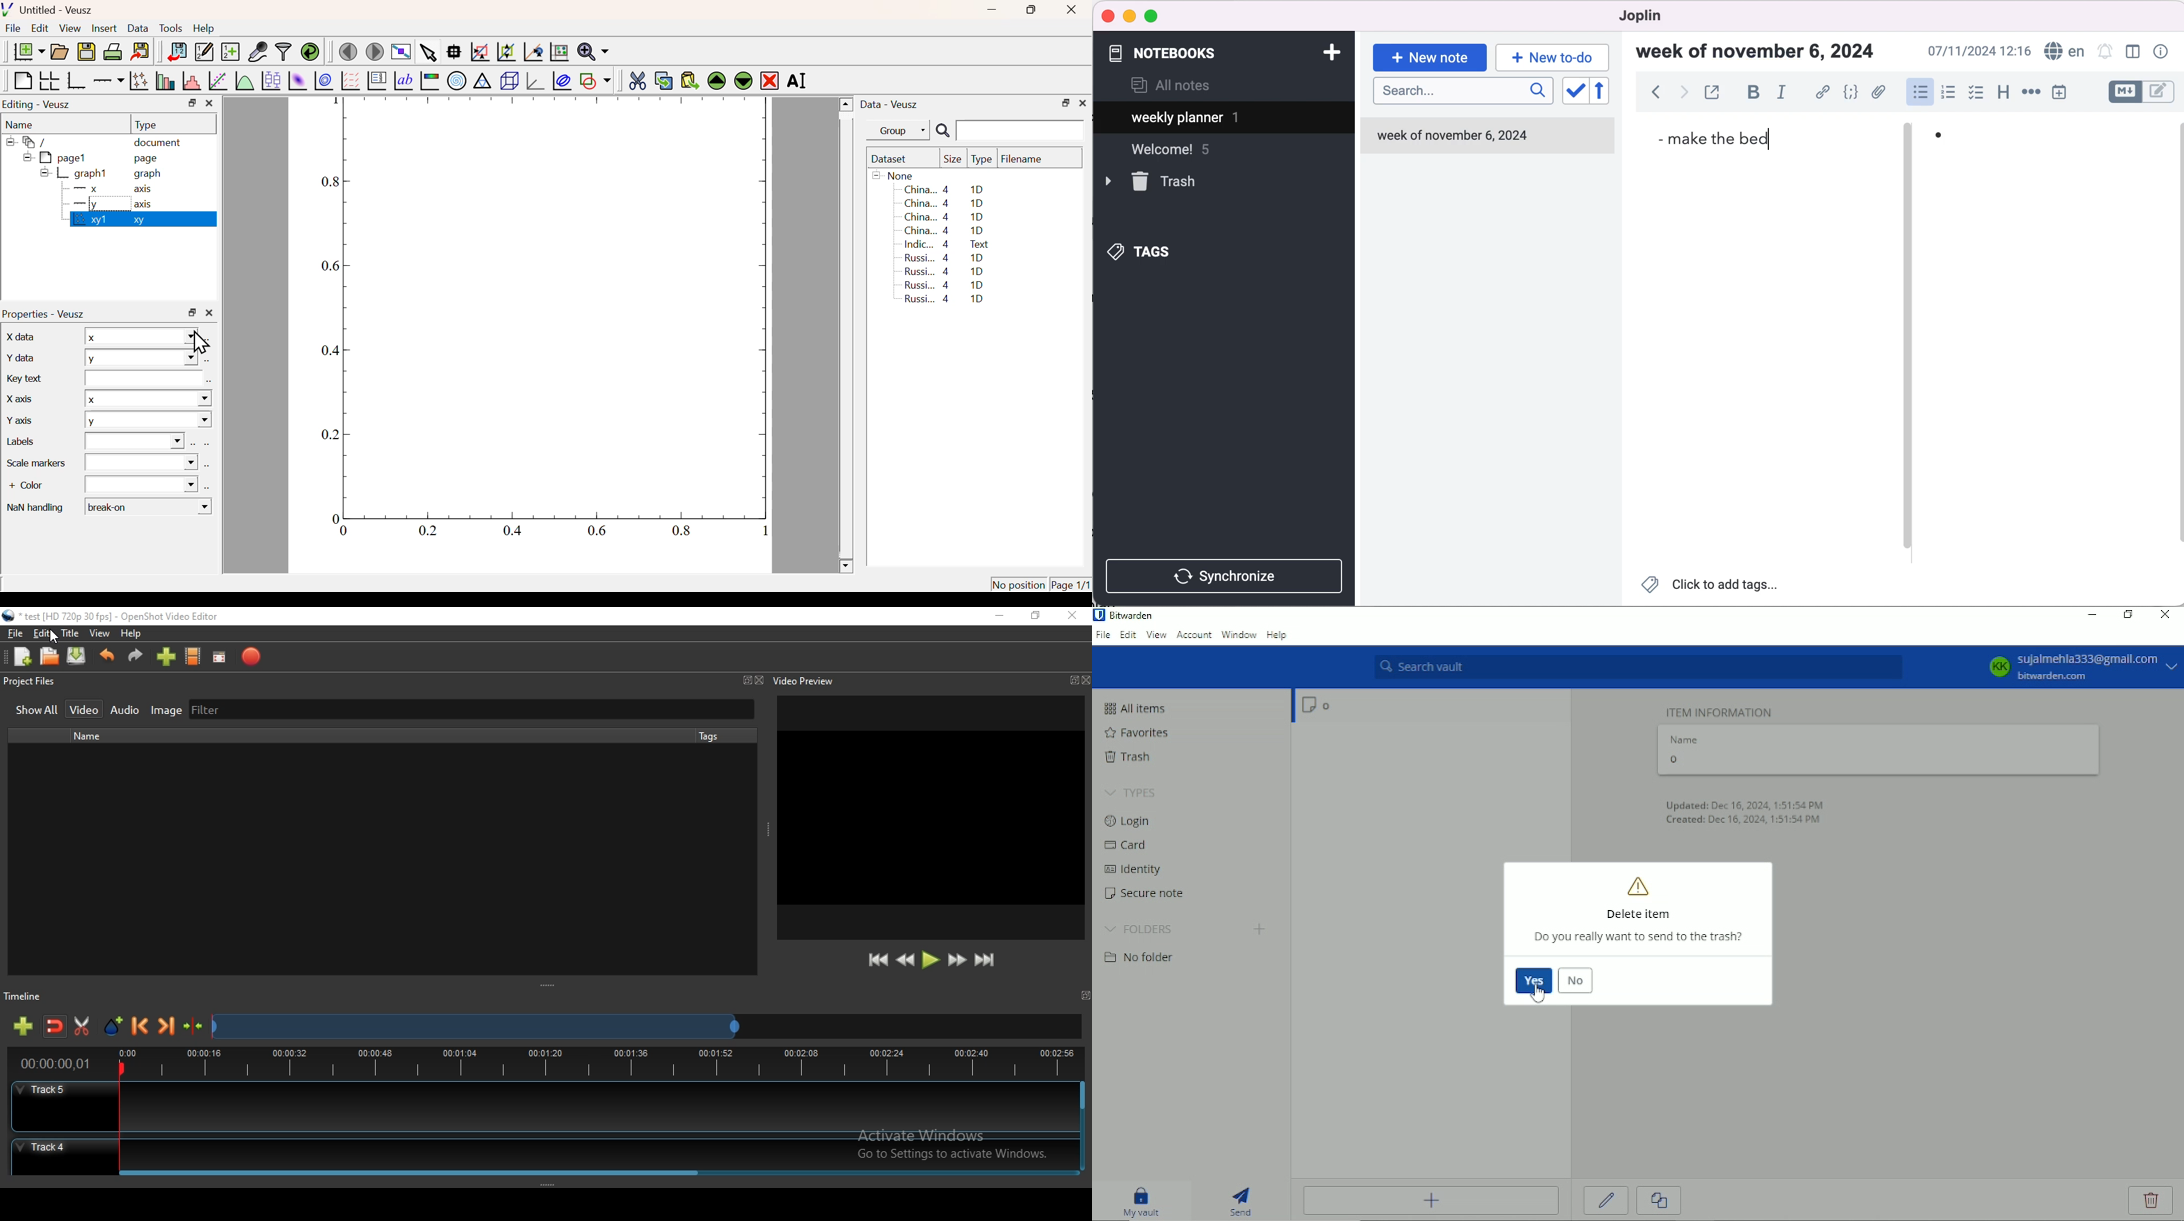  Describe the element at coordinates (2050, 363) in the screenshot. I see `blank canvas` at that location.